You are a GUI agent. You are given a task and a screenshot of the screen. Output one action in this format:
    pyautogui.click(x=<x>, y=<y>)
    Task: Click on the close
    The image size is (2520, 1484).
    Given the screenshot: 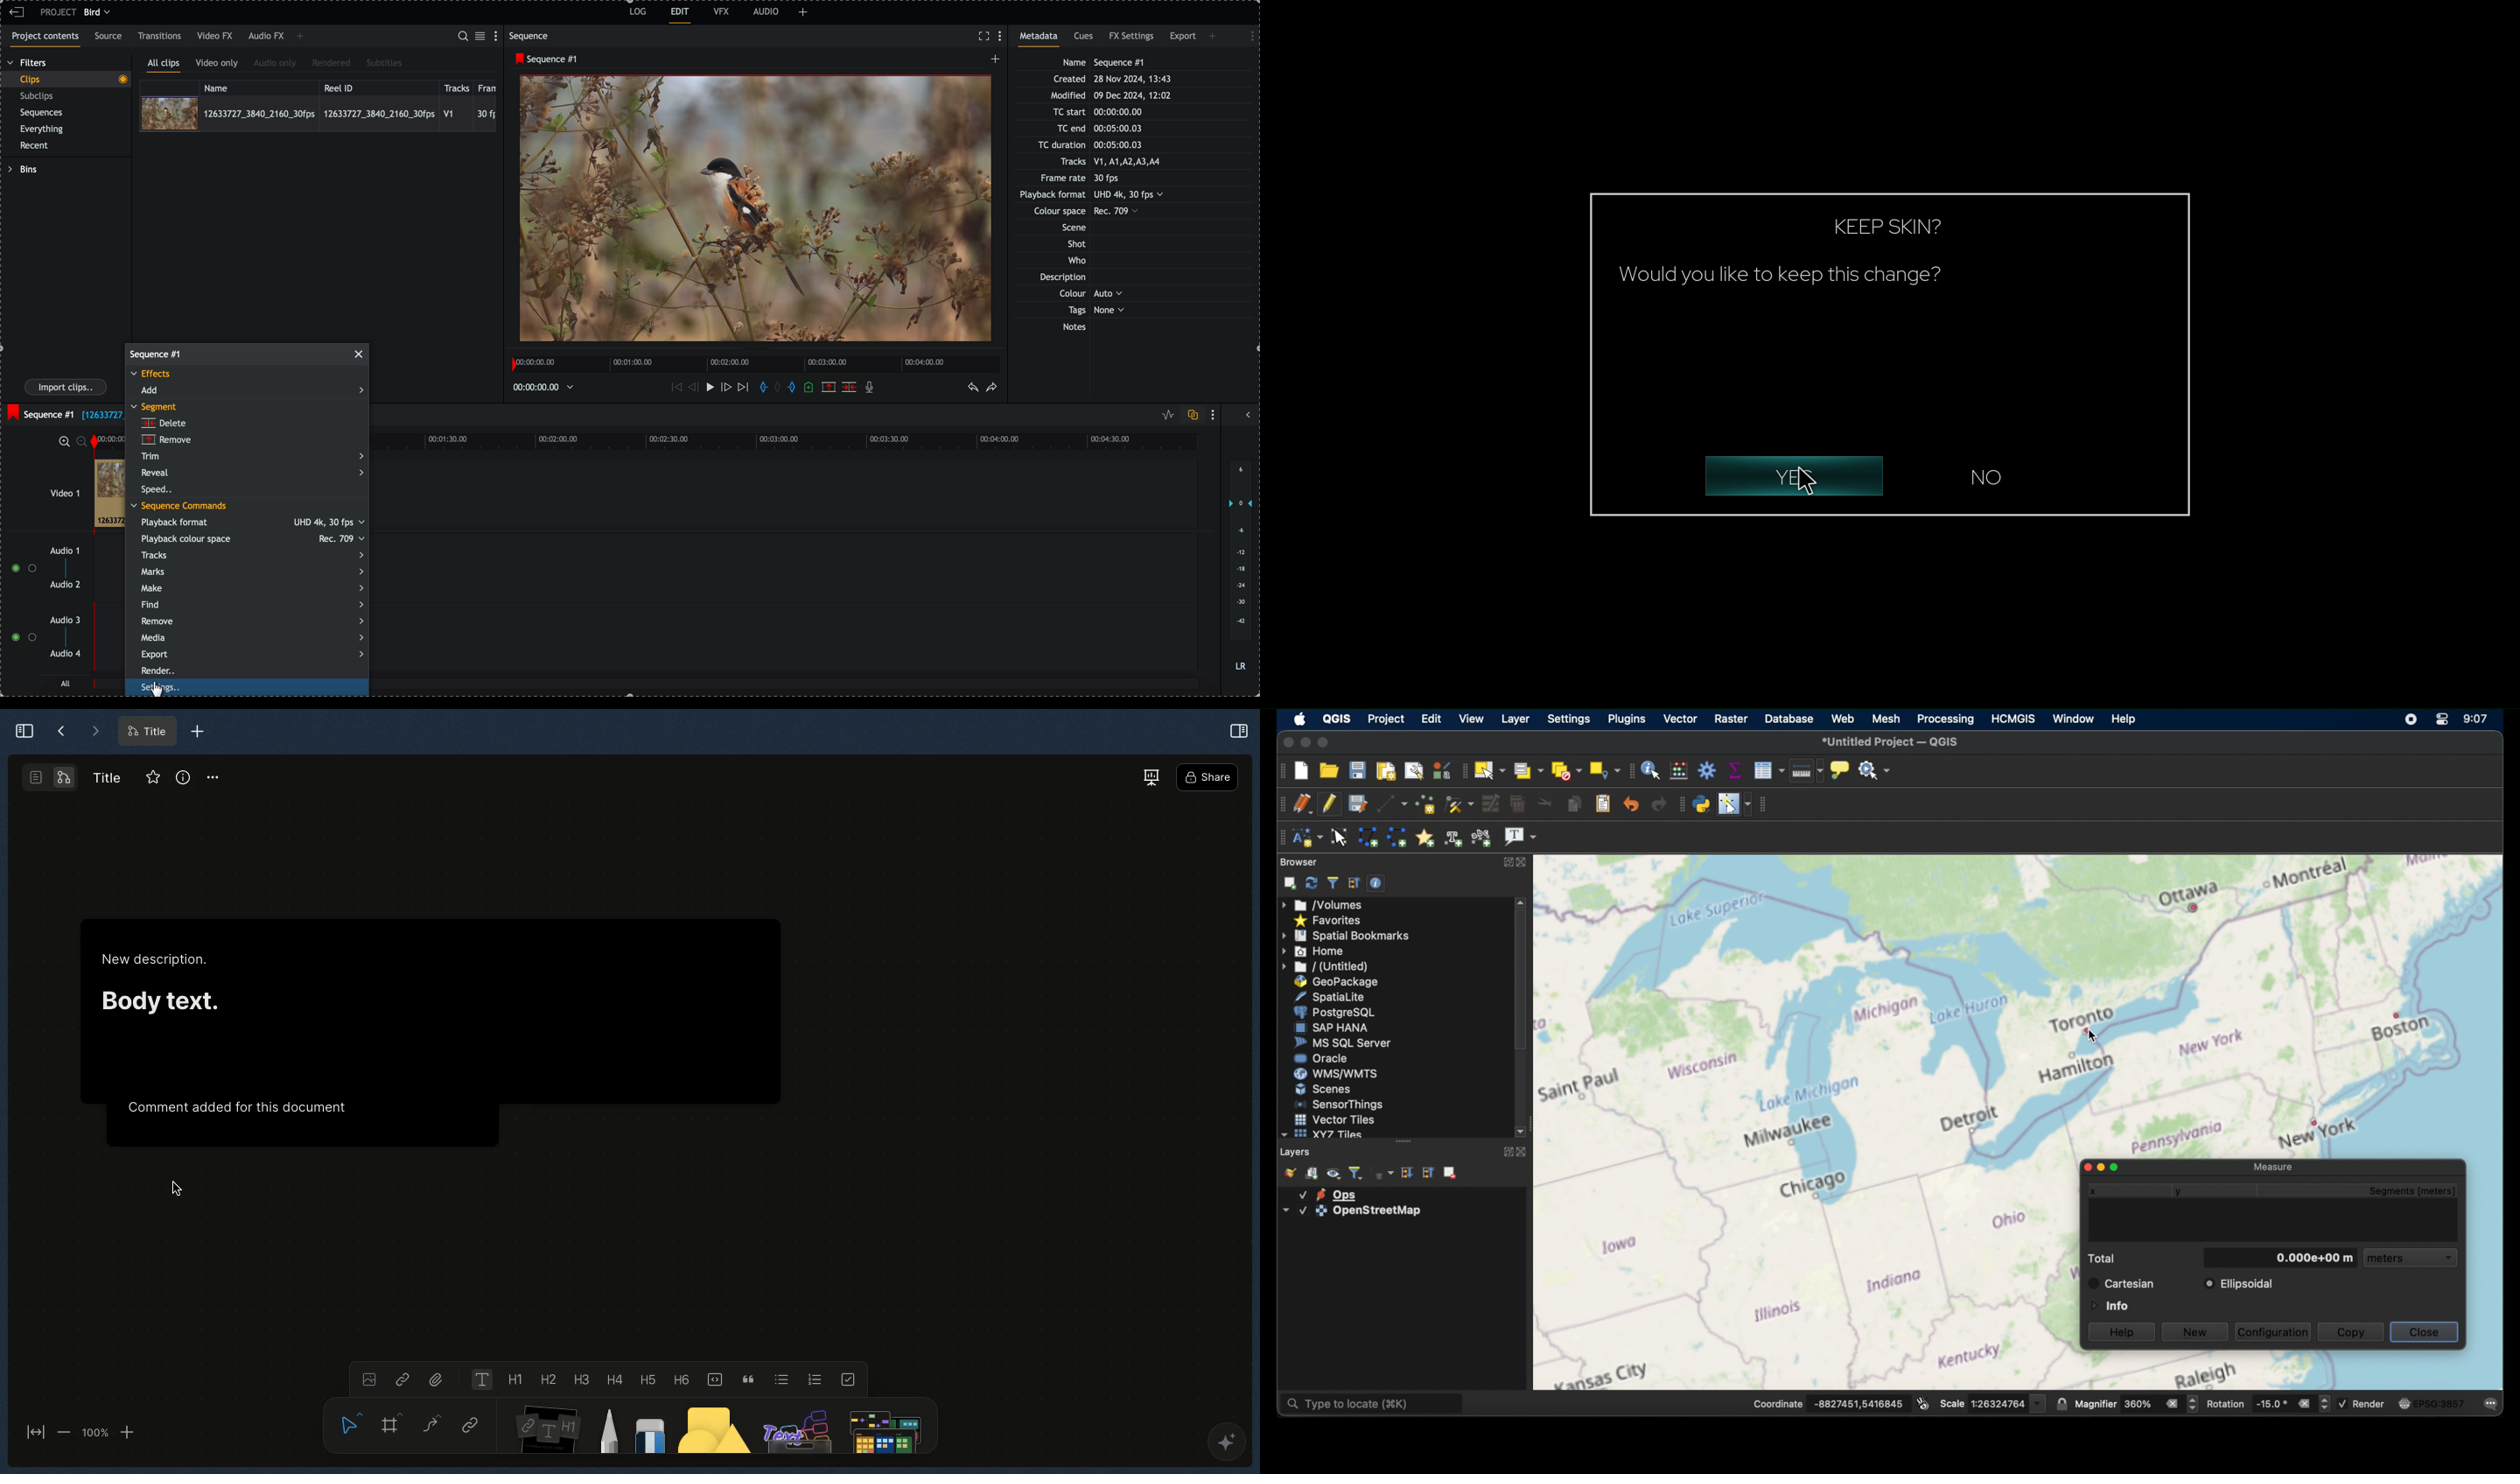 What is the action you would take?
    pyautogui.click(x=360, y=354)
    